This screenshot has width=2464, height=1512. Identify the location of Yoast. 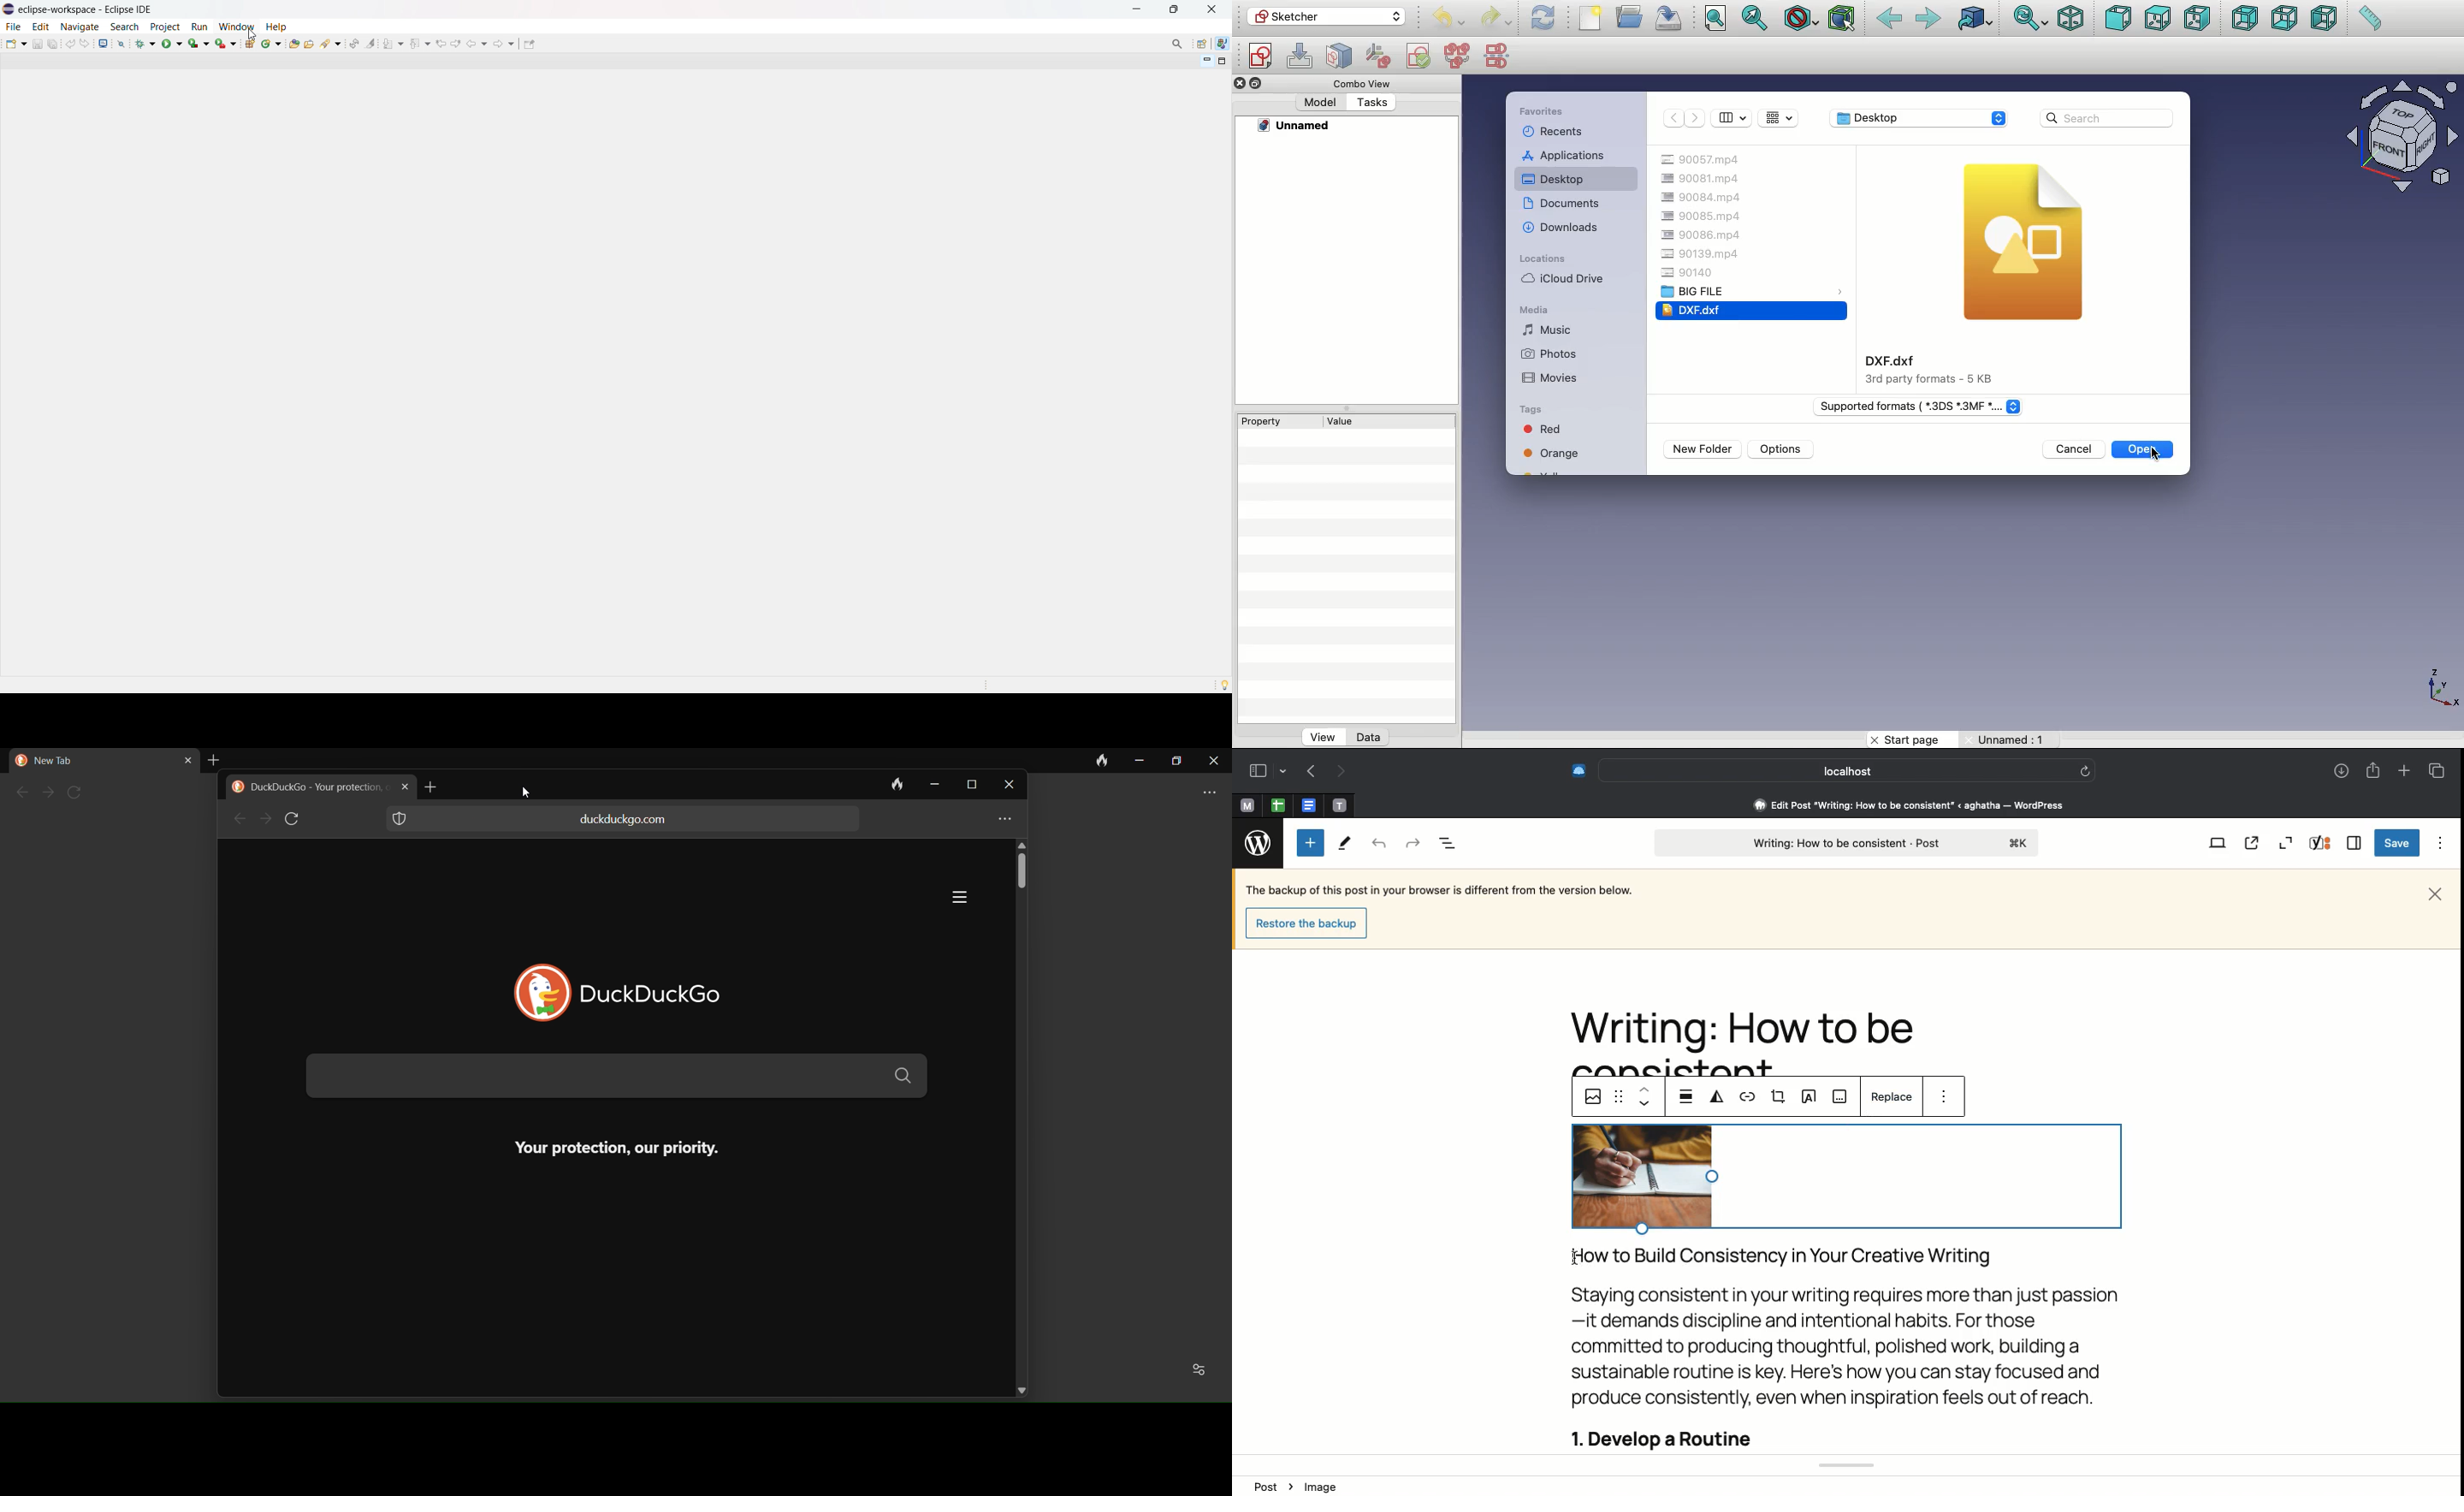
(2322, 844).